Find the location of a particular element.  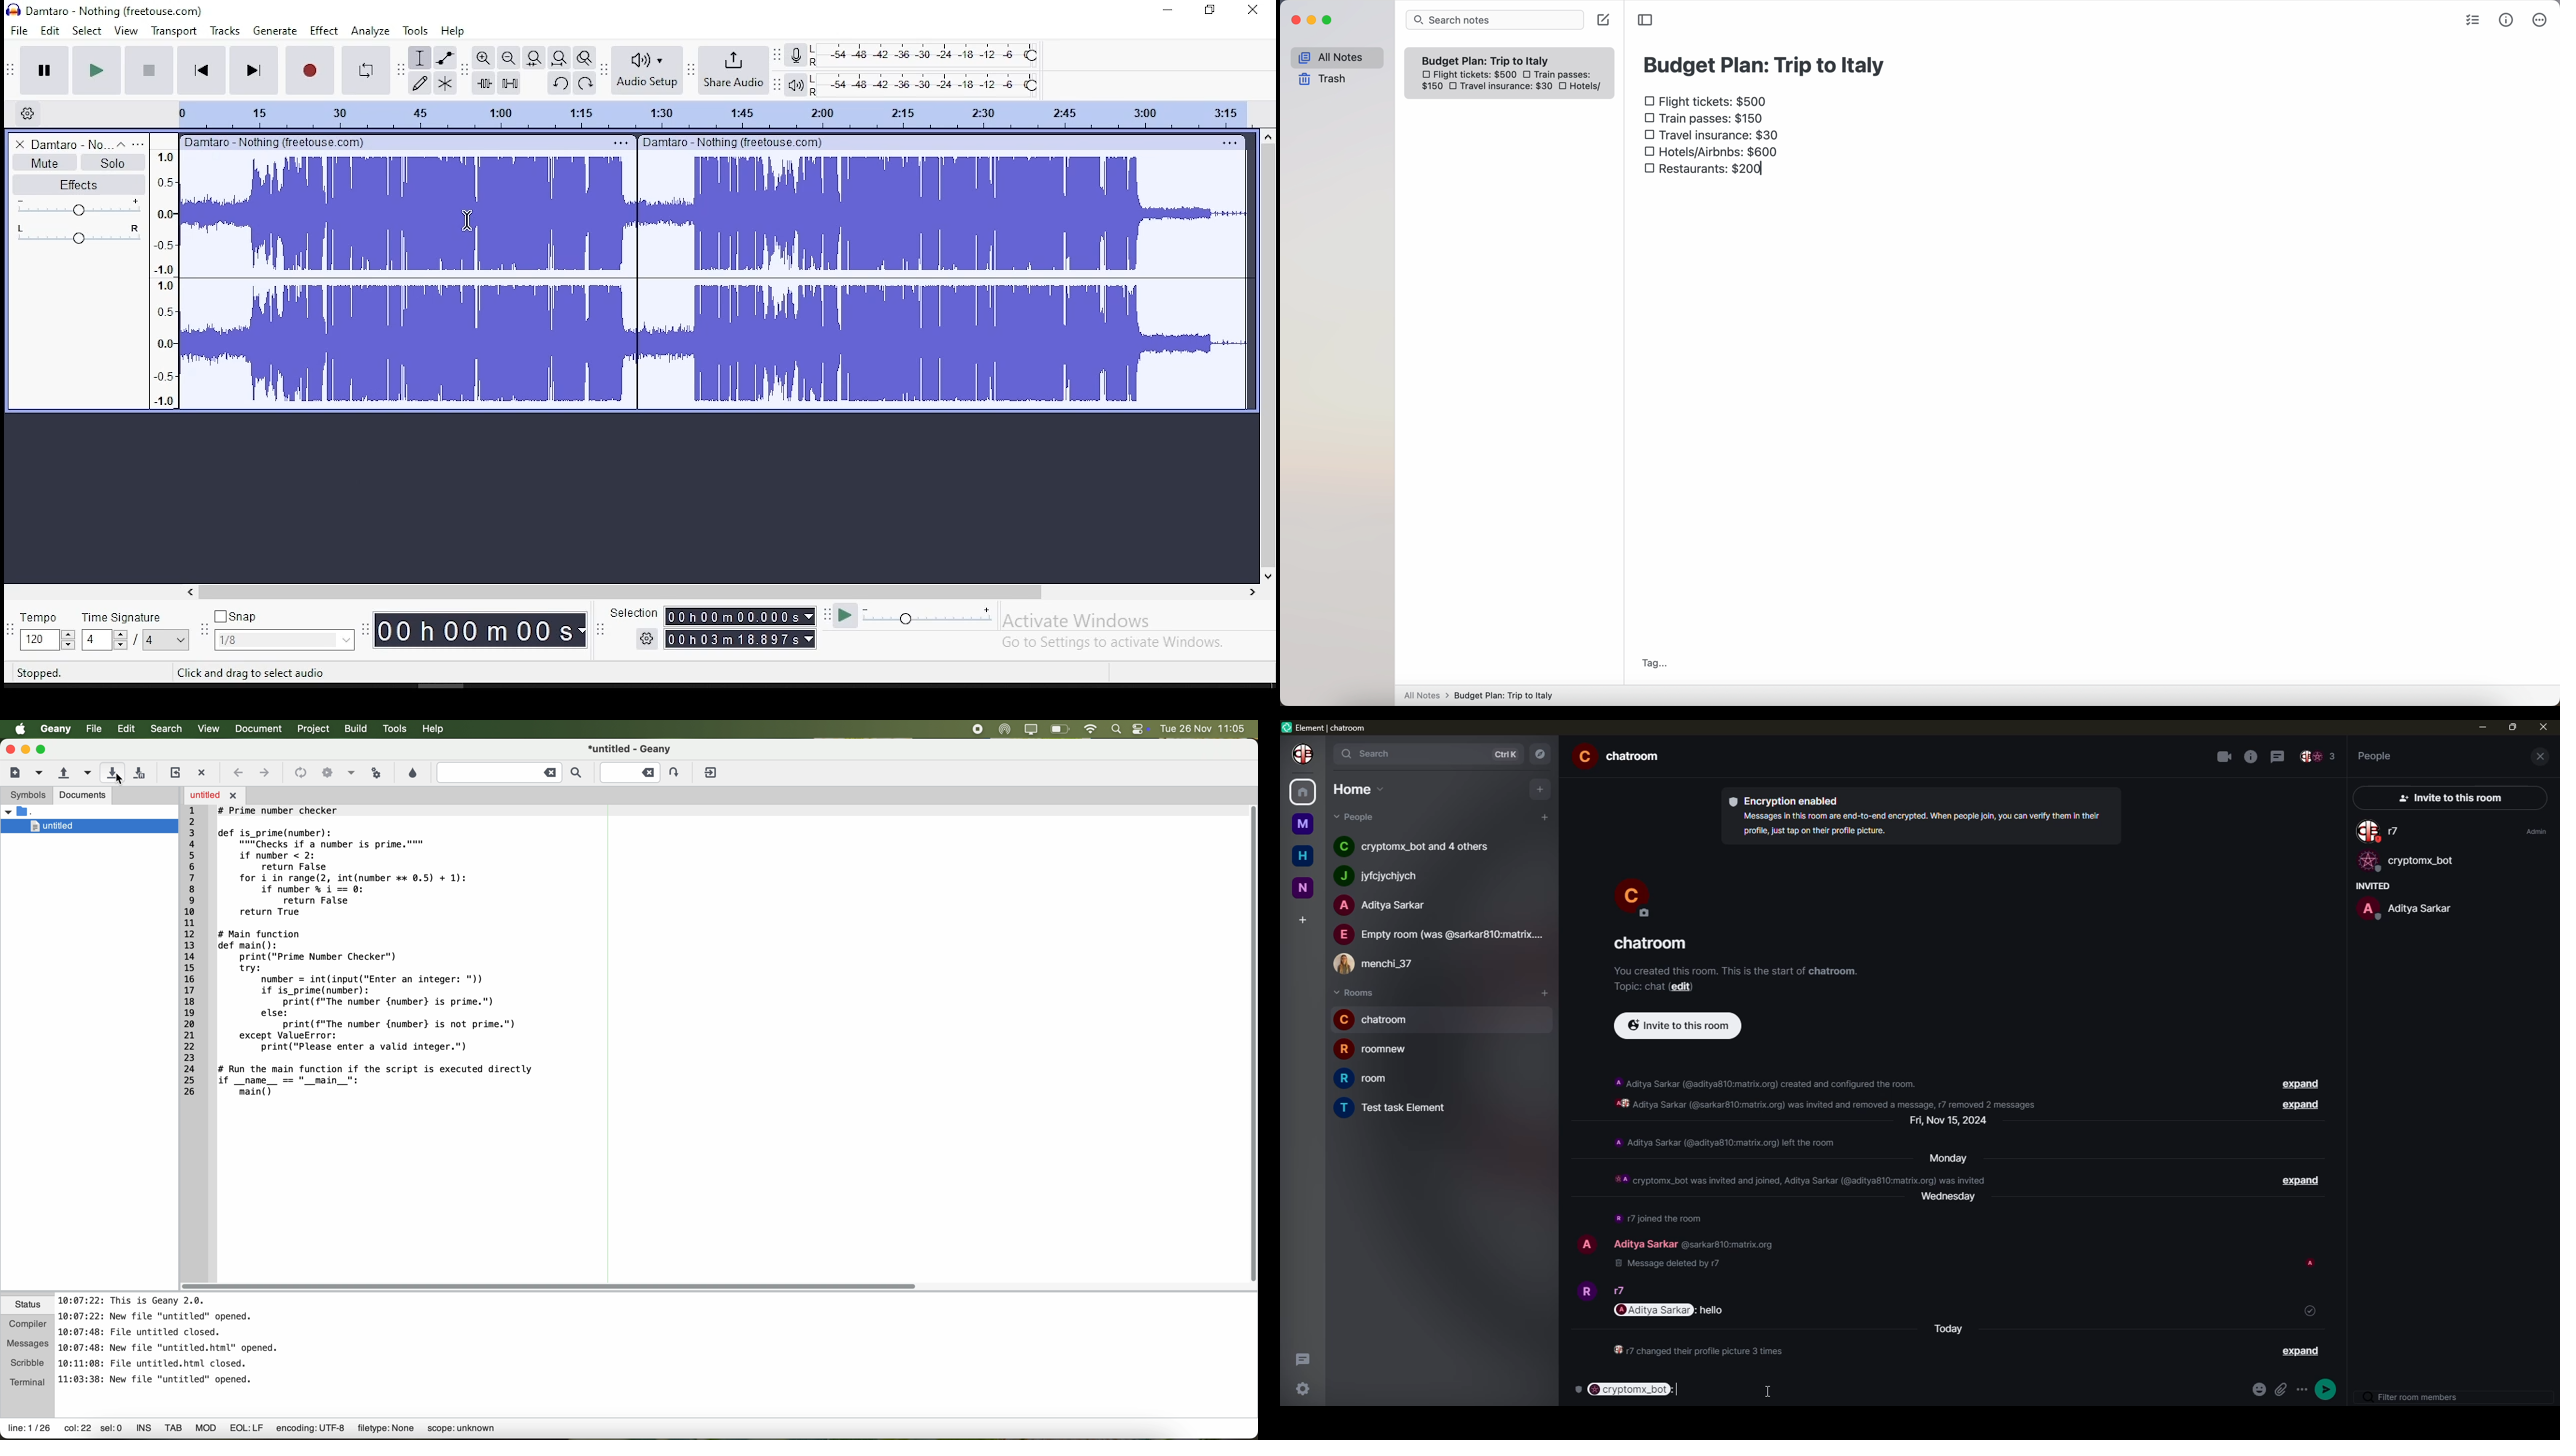

id is located at coordinates (1726, 1246).